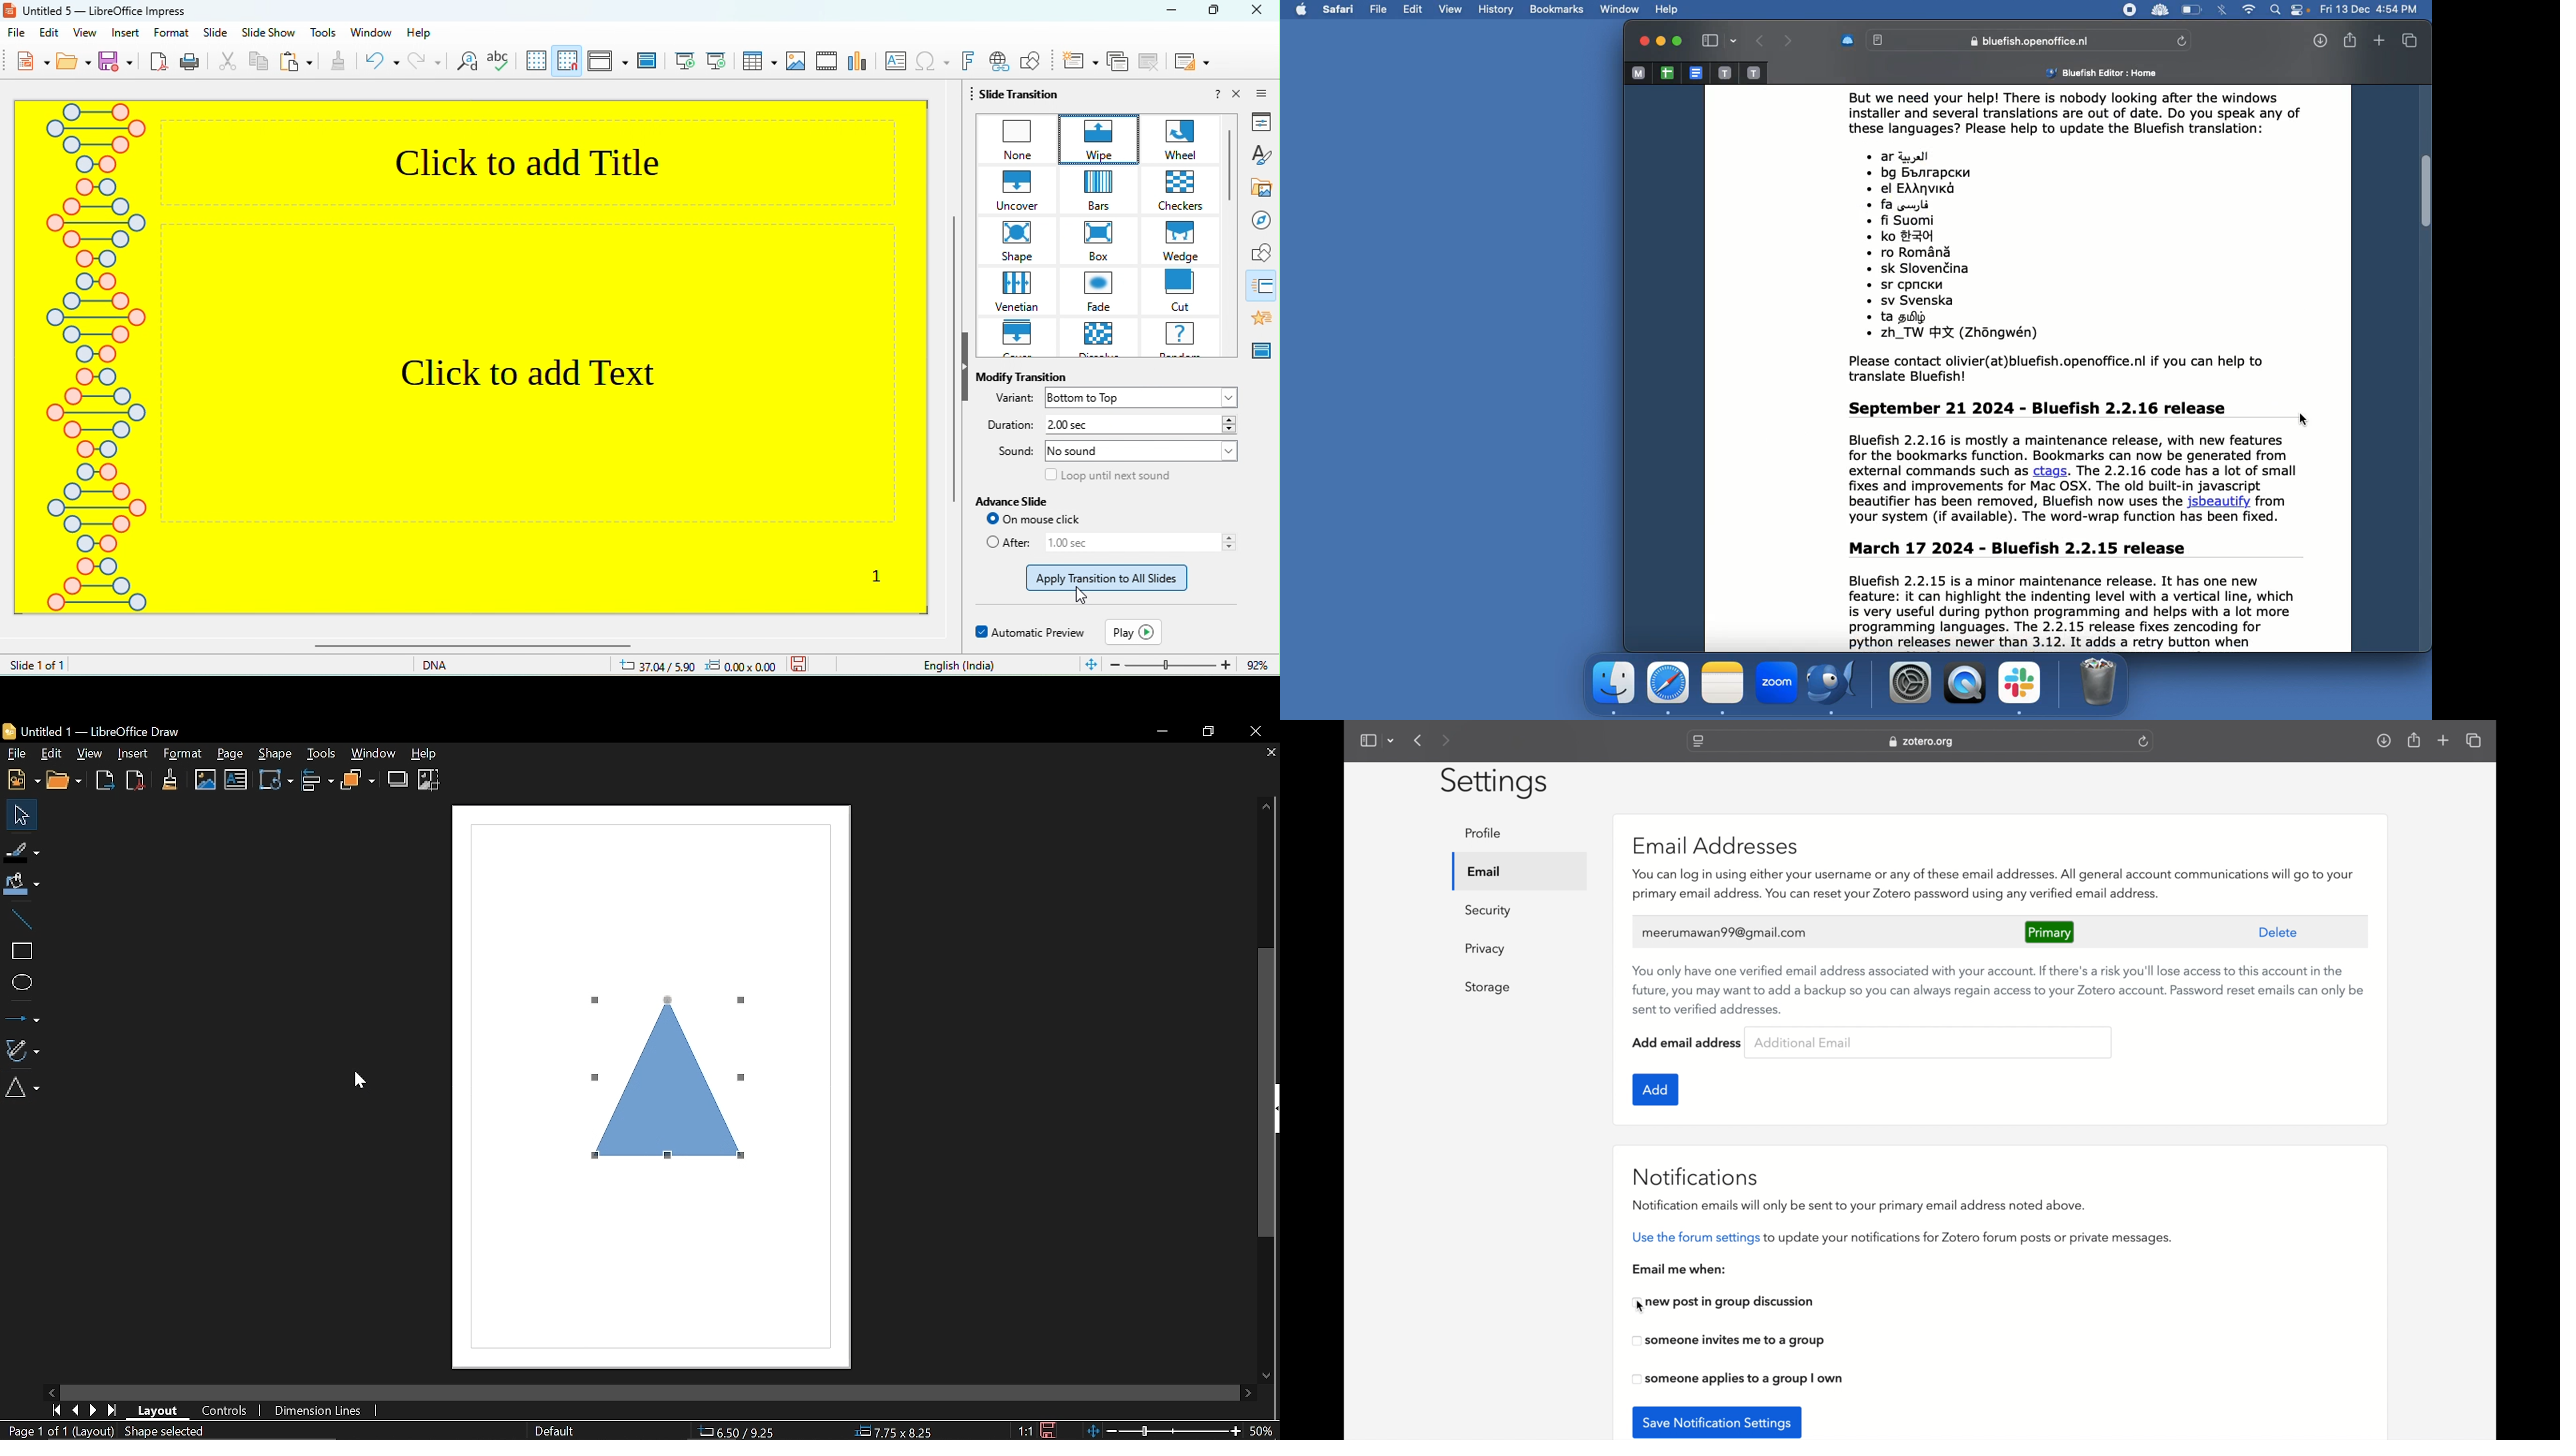  Describe the element at coordinates (1681, 1269) in the screenshot. I see `email me when:` at that location.